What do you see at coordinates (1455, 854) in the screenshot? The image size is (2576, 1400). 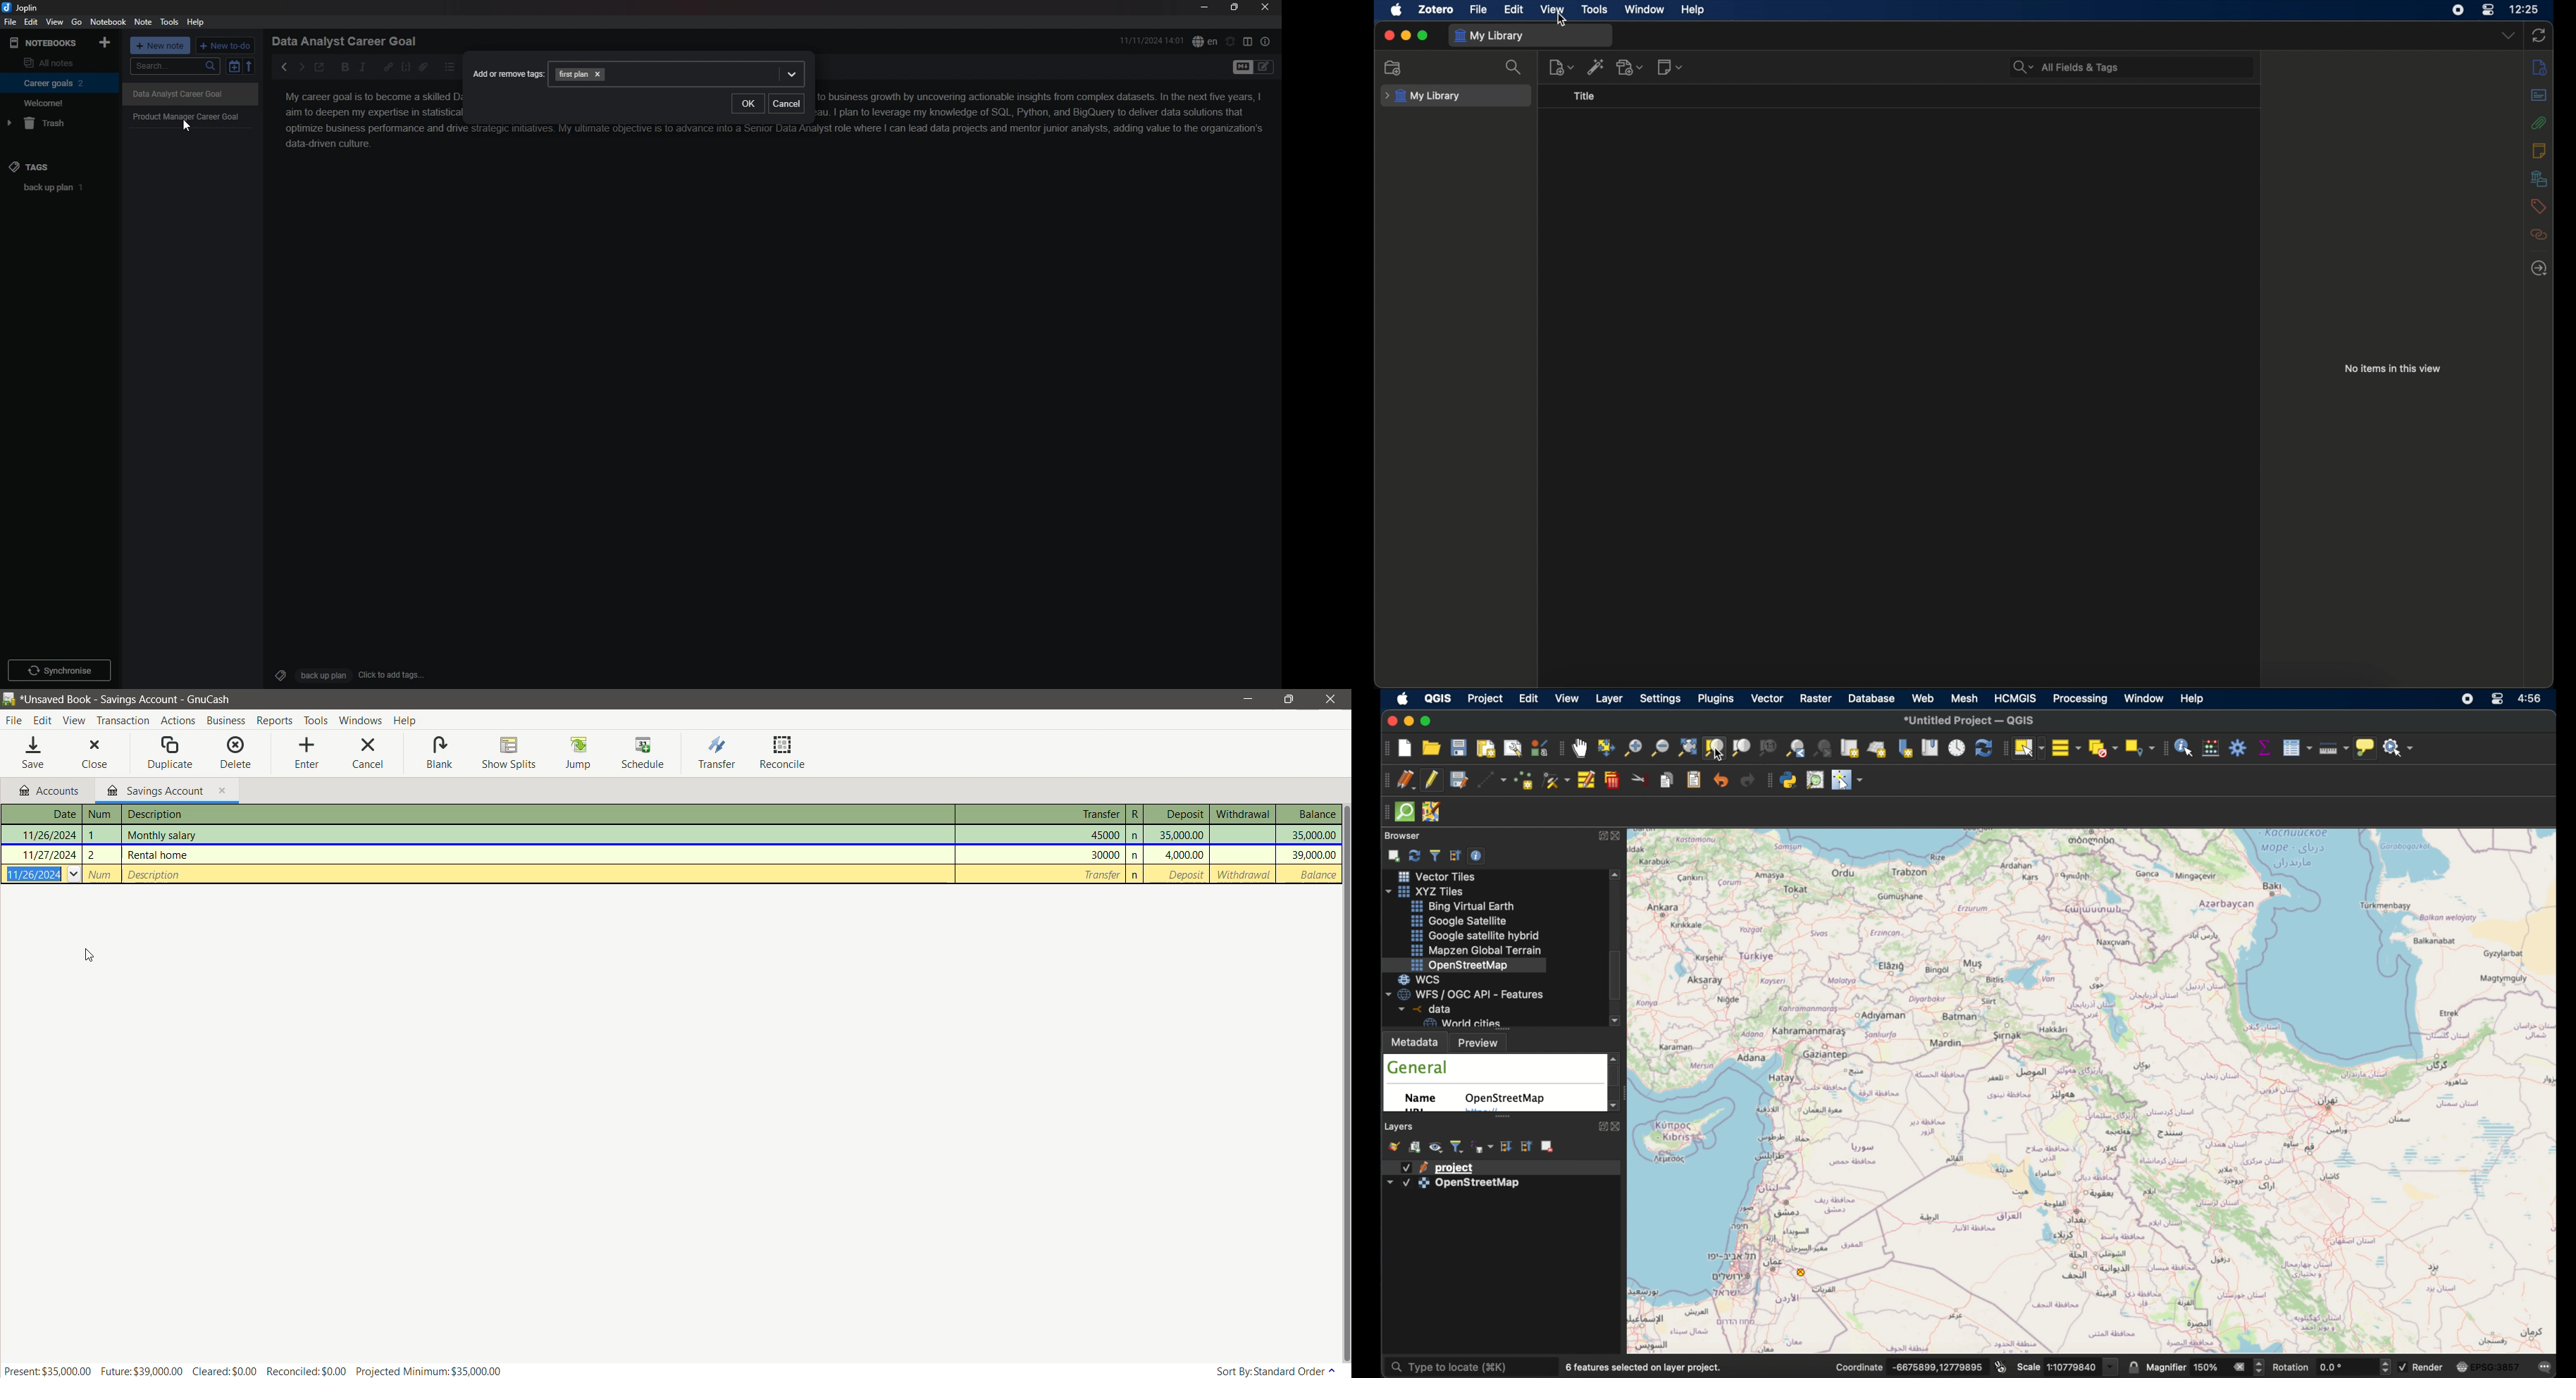 I see `collapse all ` at bounding box center [1455, 854].